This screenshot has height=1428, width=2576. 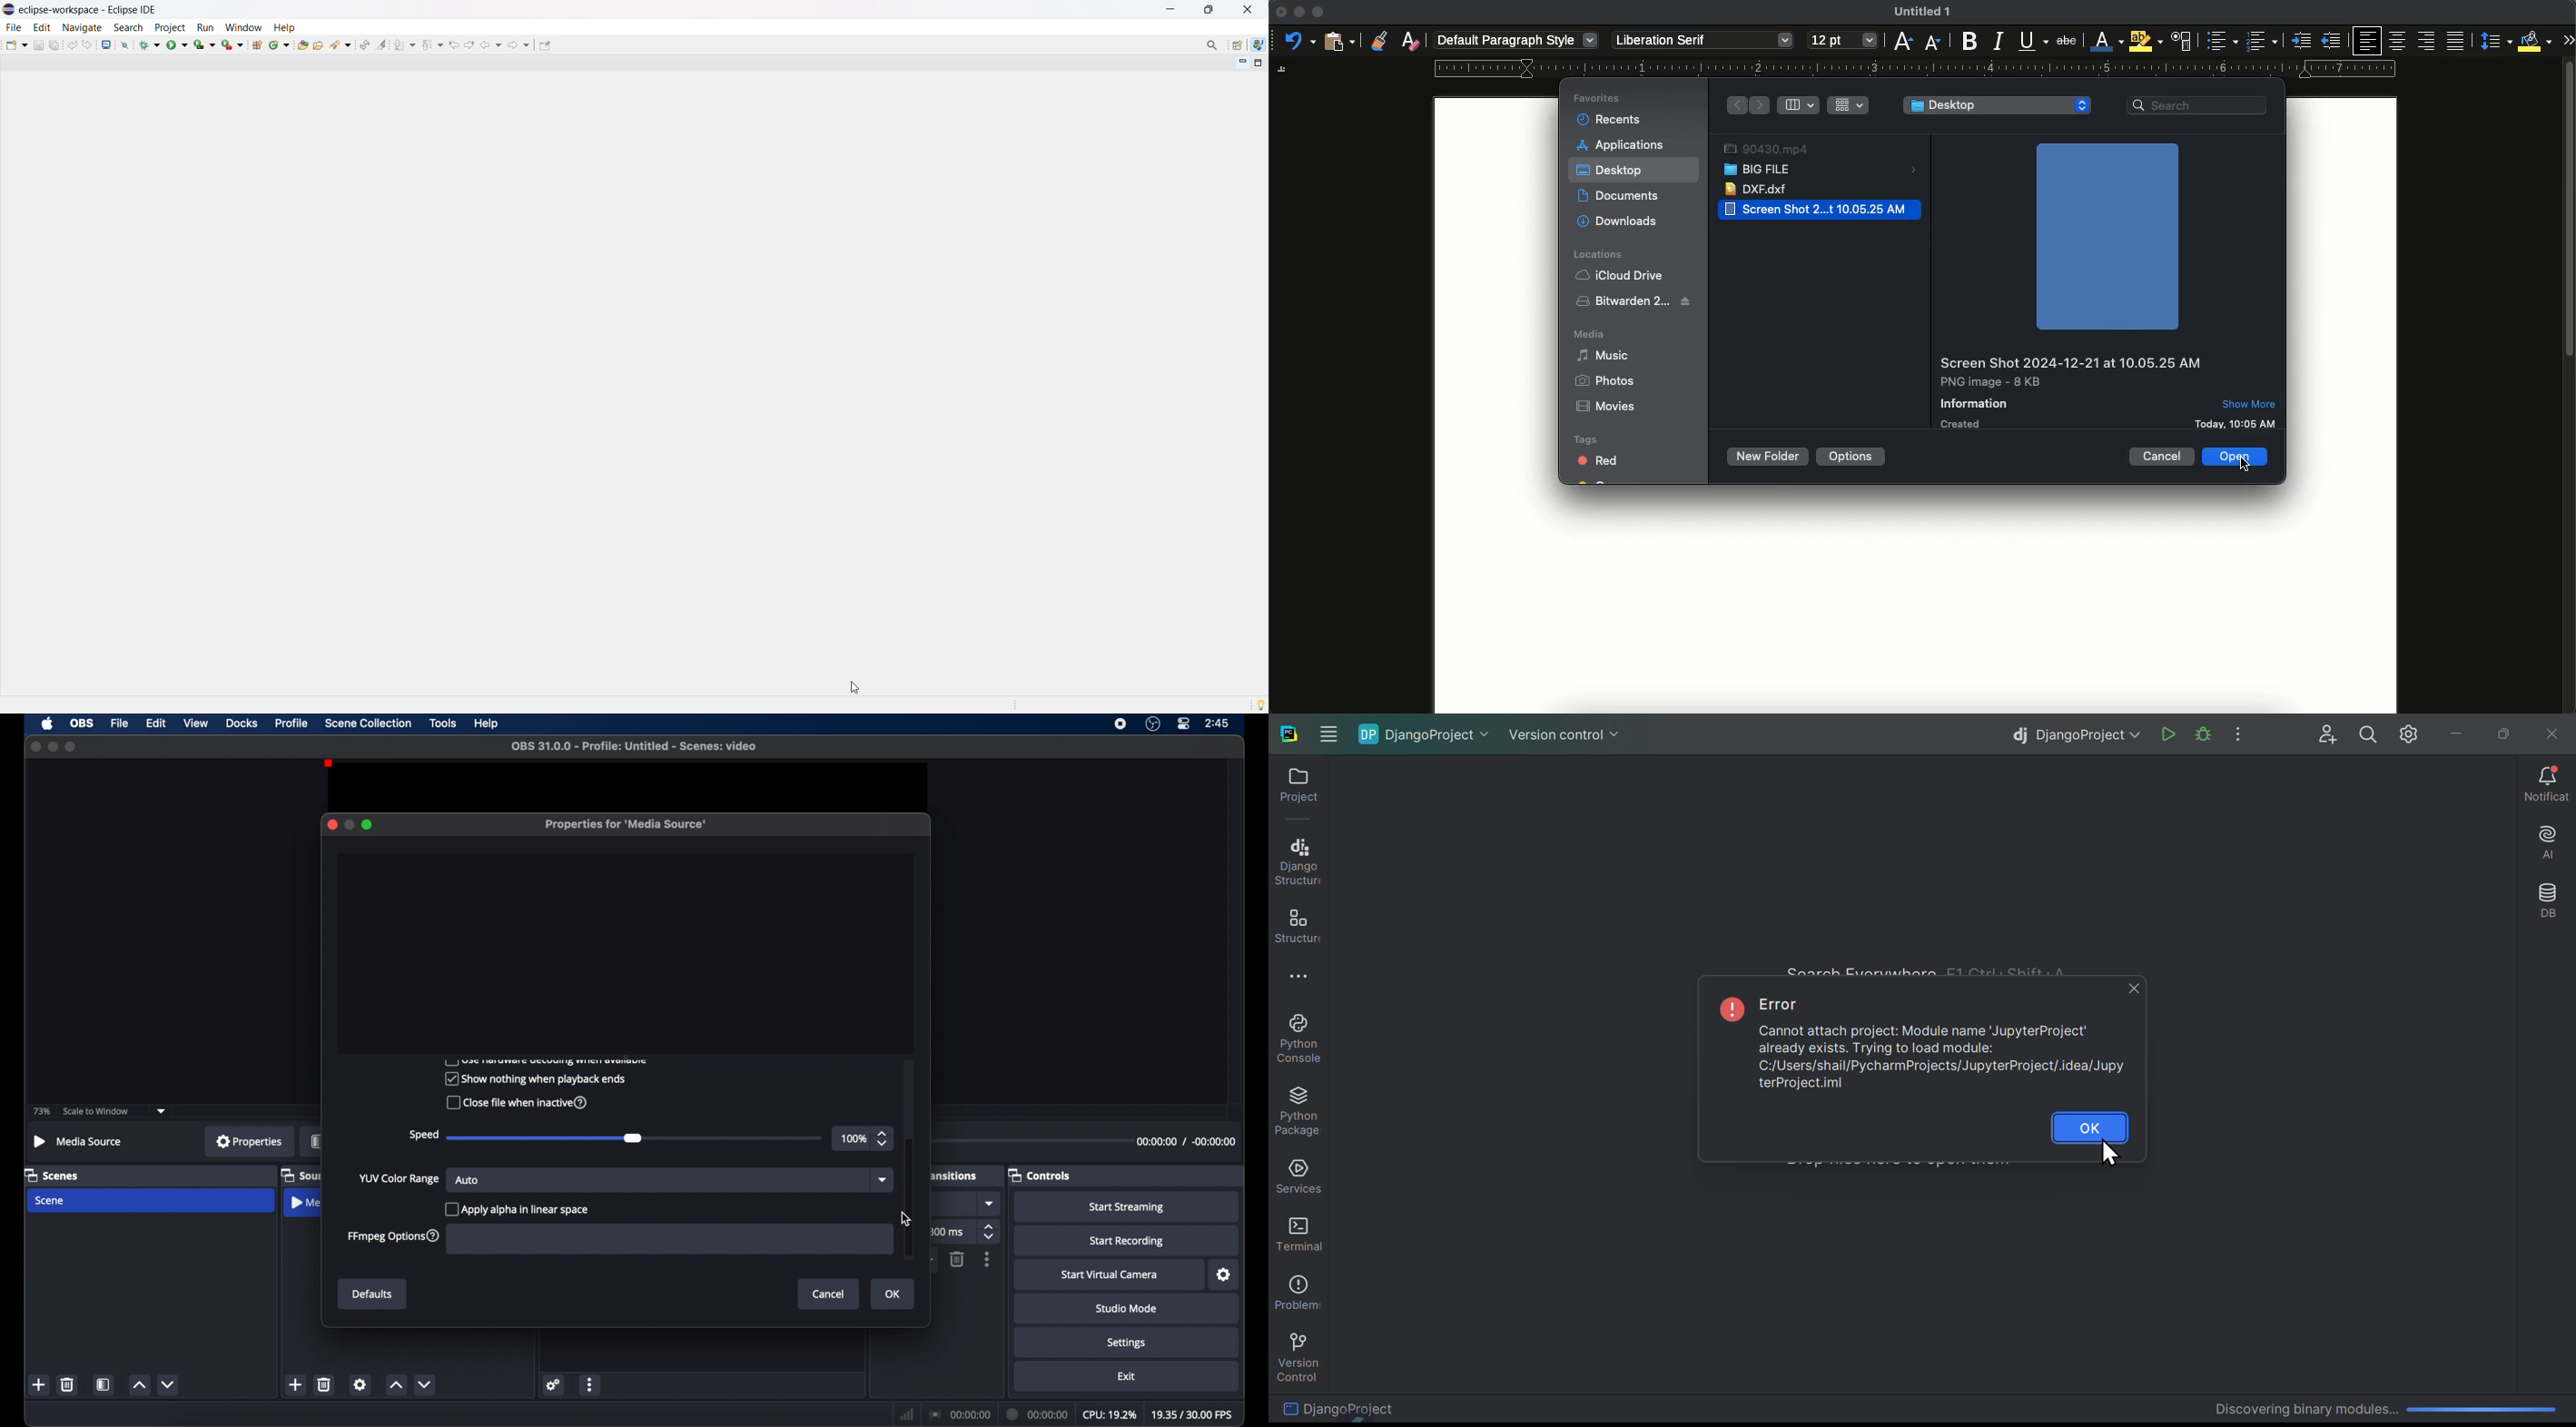 I want to click on music, so click(x=1602, y=354).